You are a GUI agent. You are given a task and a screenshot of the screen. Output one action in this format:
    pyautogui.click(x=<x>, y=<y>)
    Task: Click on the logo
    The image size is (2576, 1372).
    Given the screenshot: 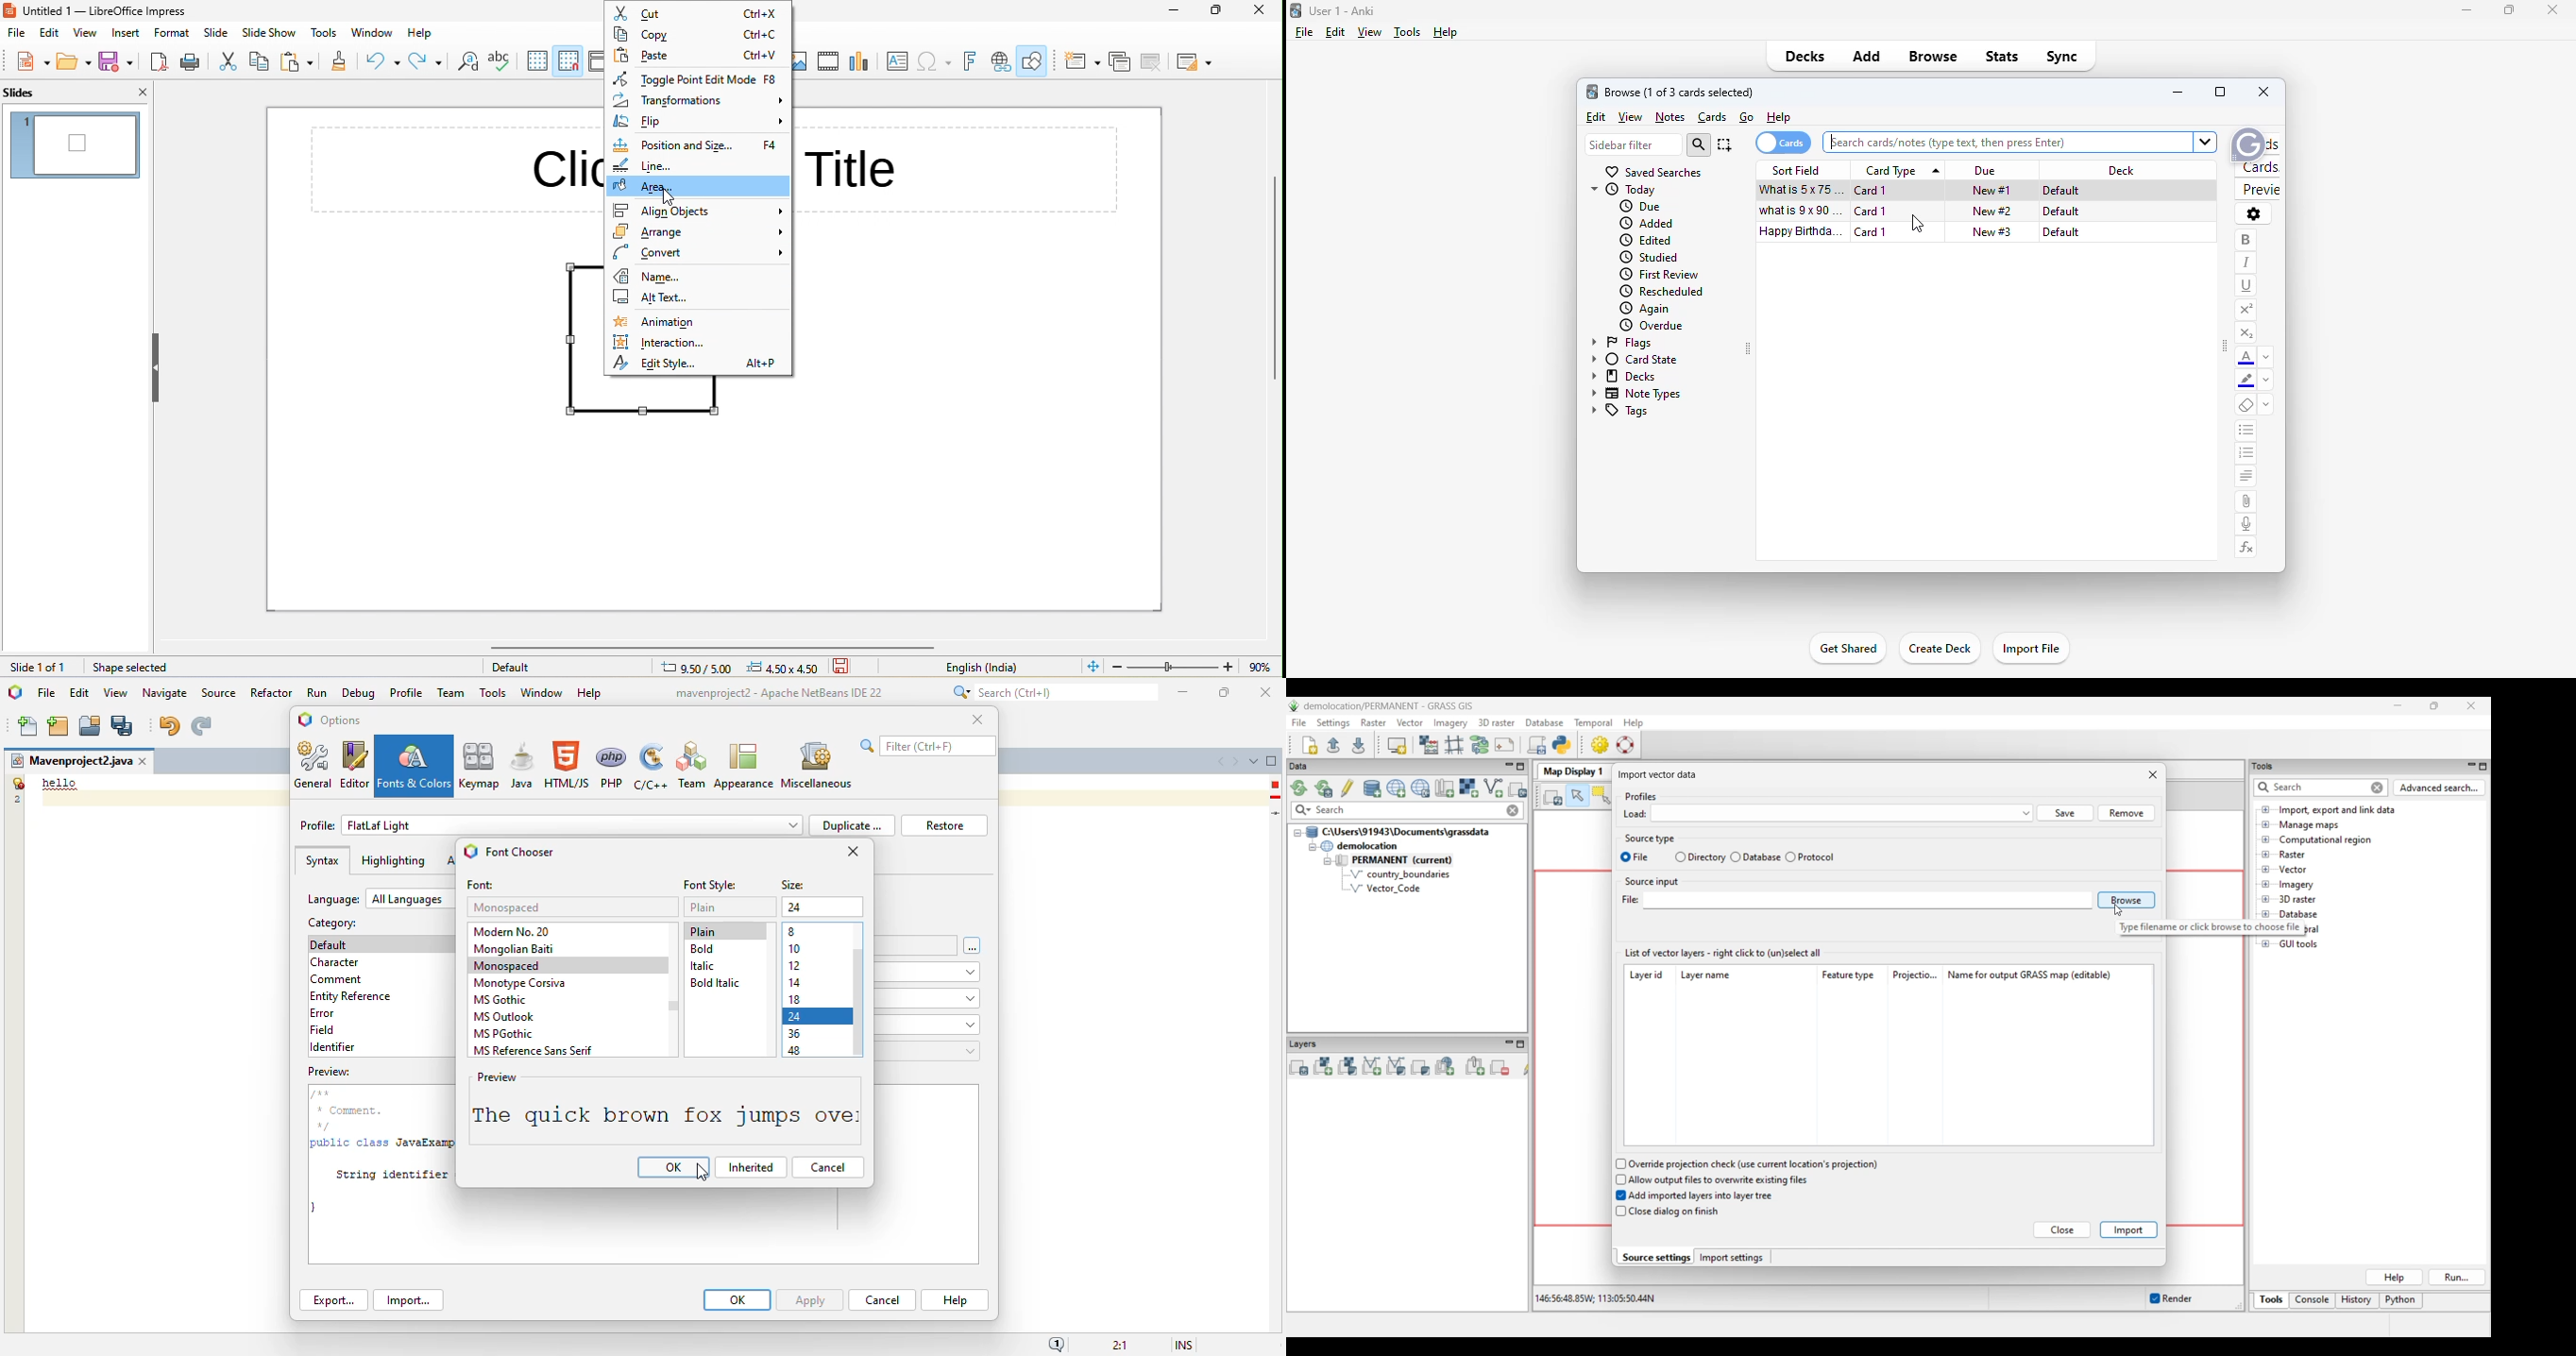 What is the action you would take?
    pyautogui.click(x=11, y=11)
    